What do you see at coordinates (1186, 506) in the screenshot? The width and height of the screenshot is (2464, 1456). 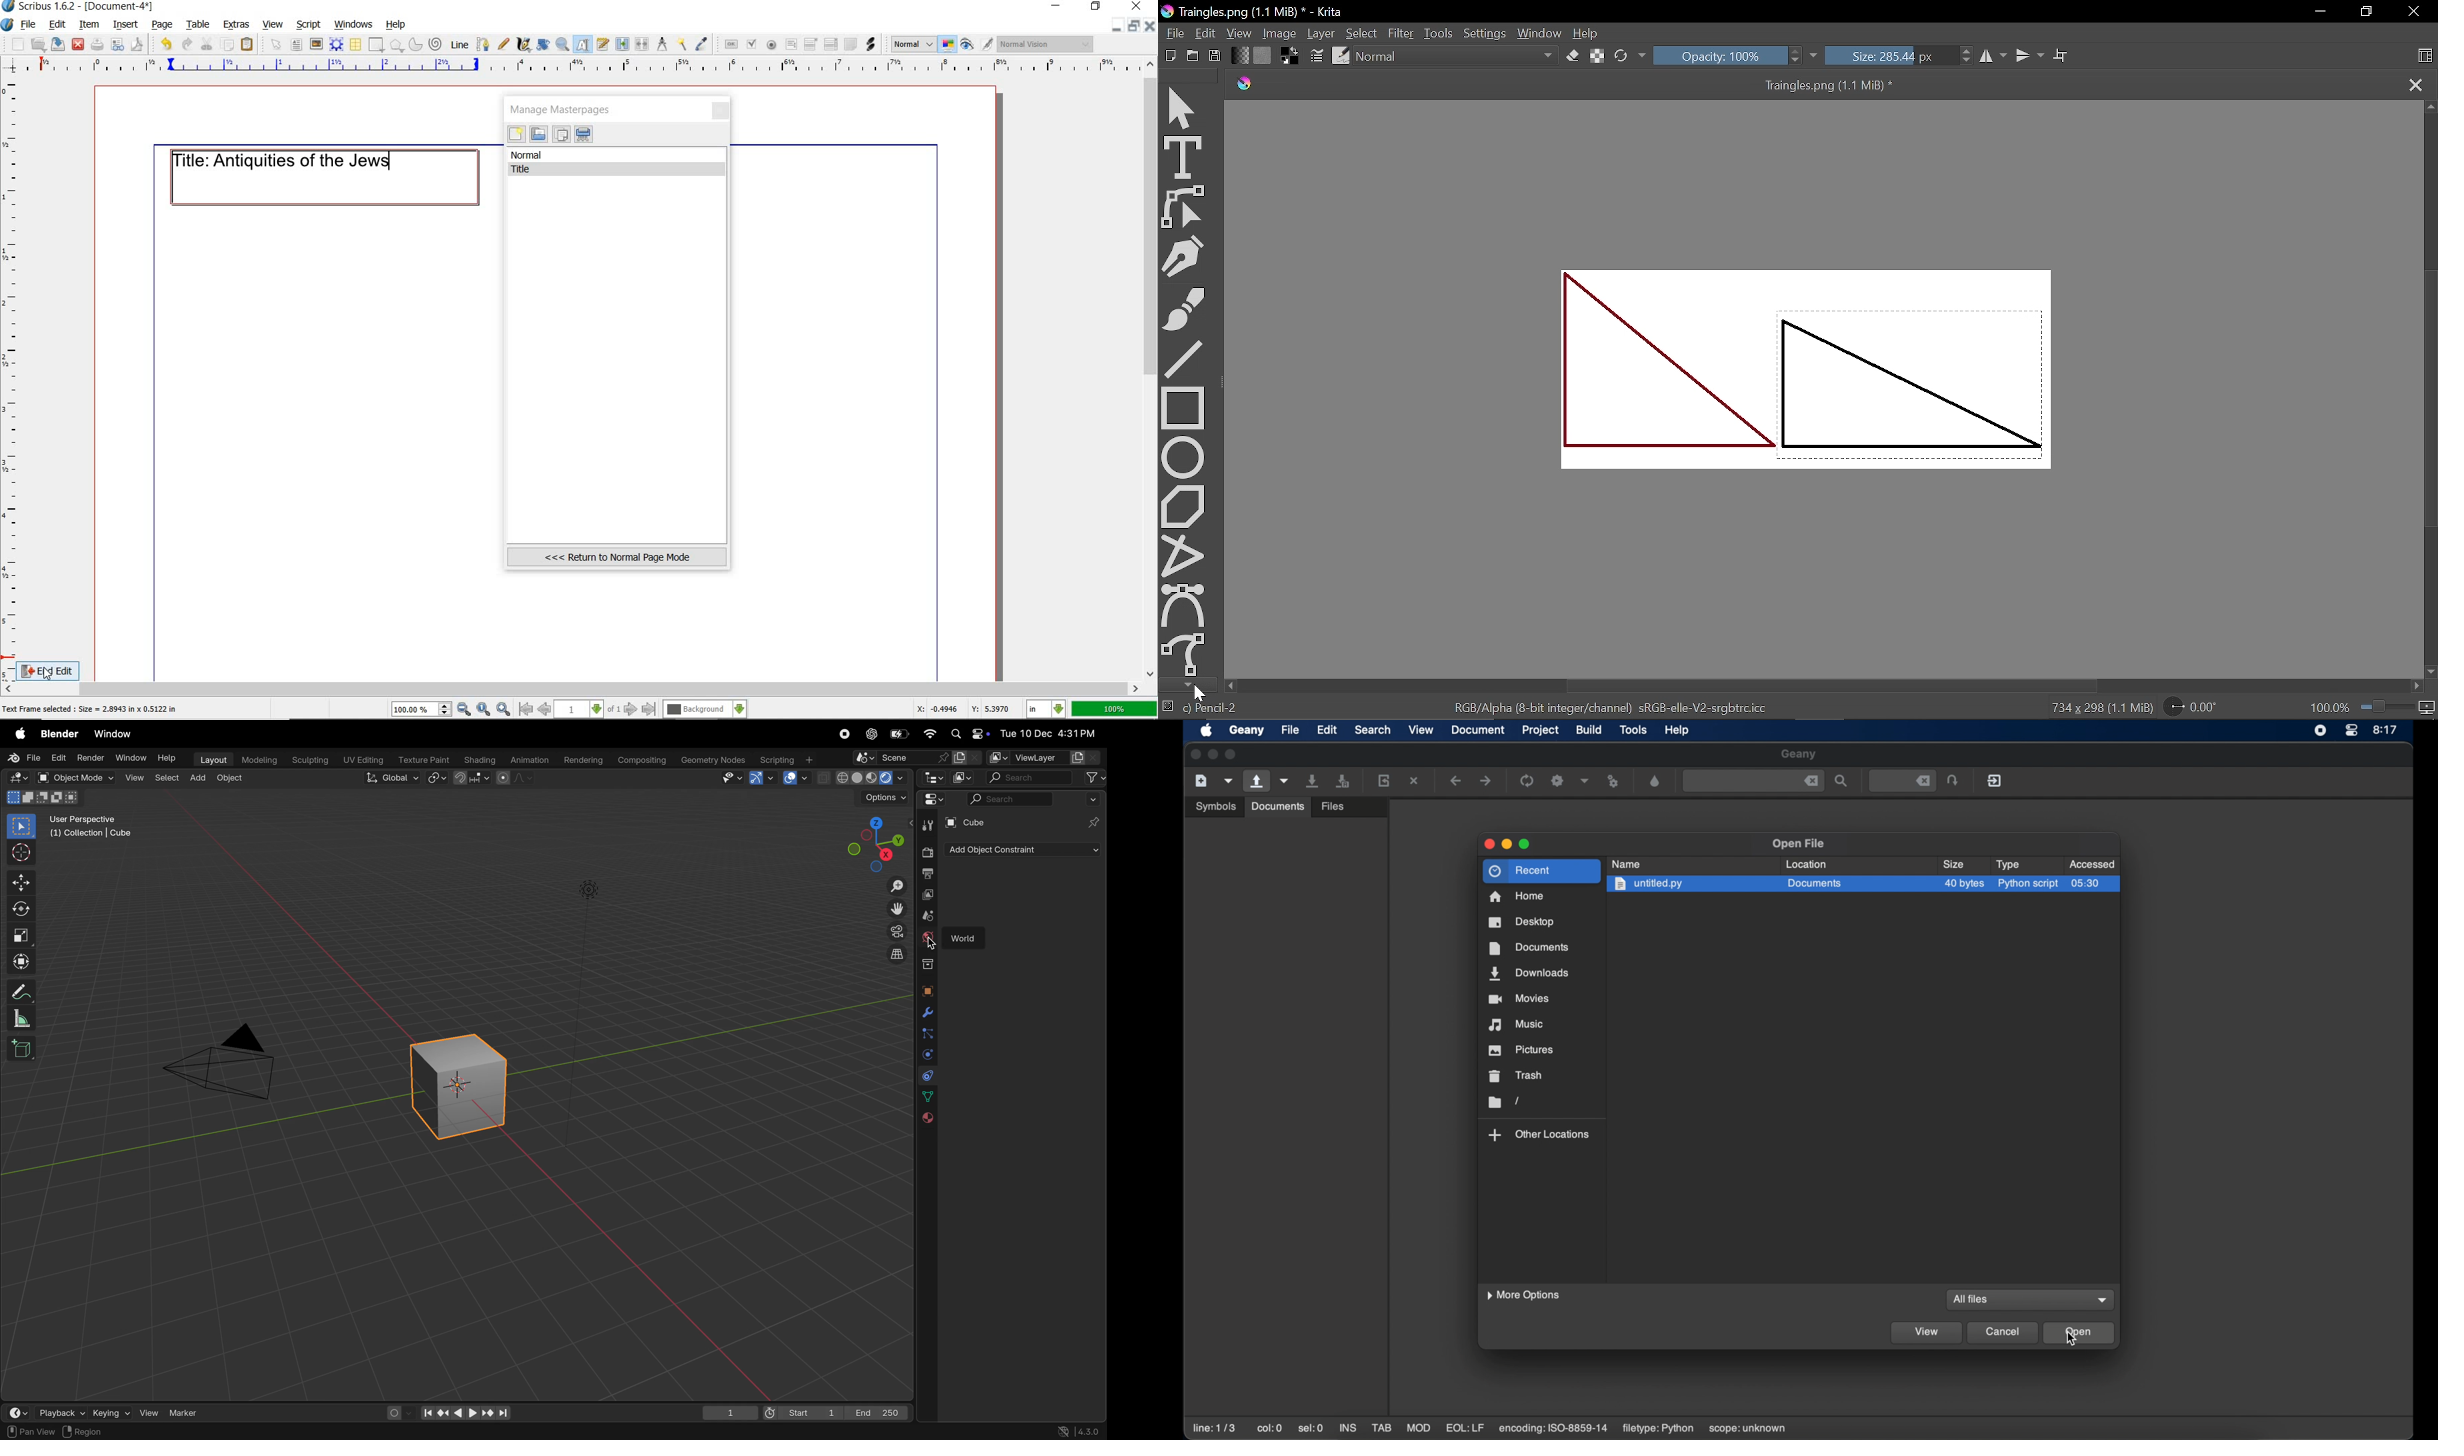 I see `Polygon tool` at bounding box center [1186, 506].